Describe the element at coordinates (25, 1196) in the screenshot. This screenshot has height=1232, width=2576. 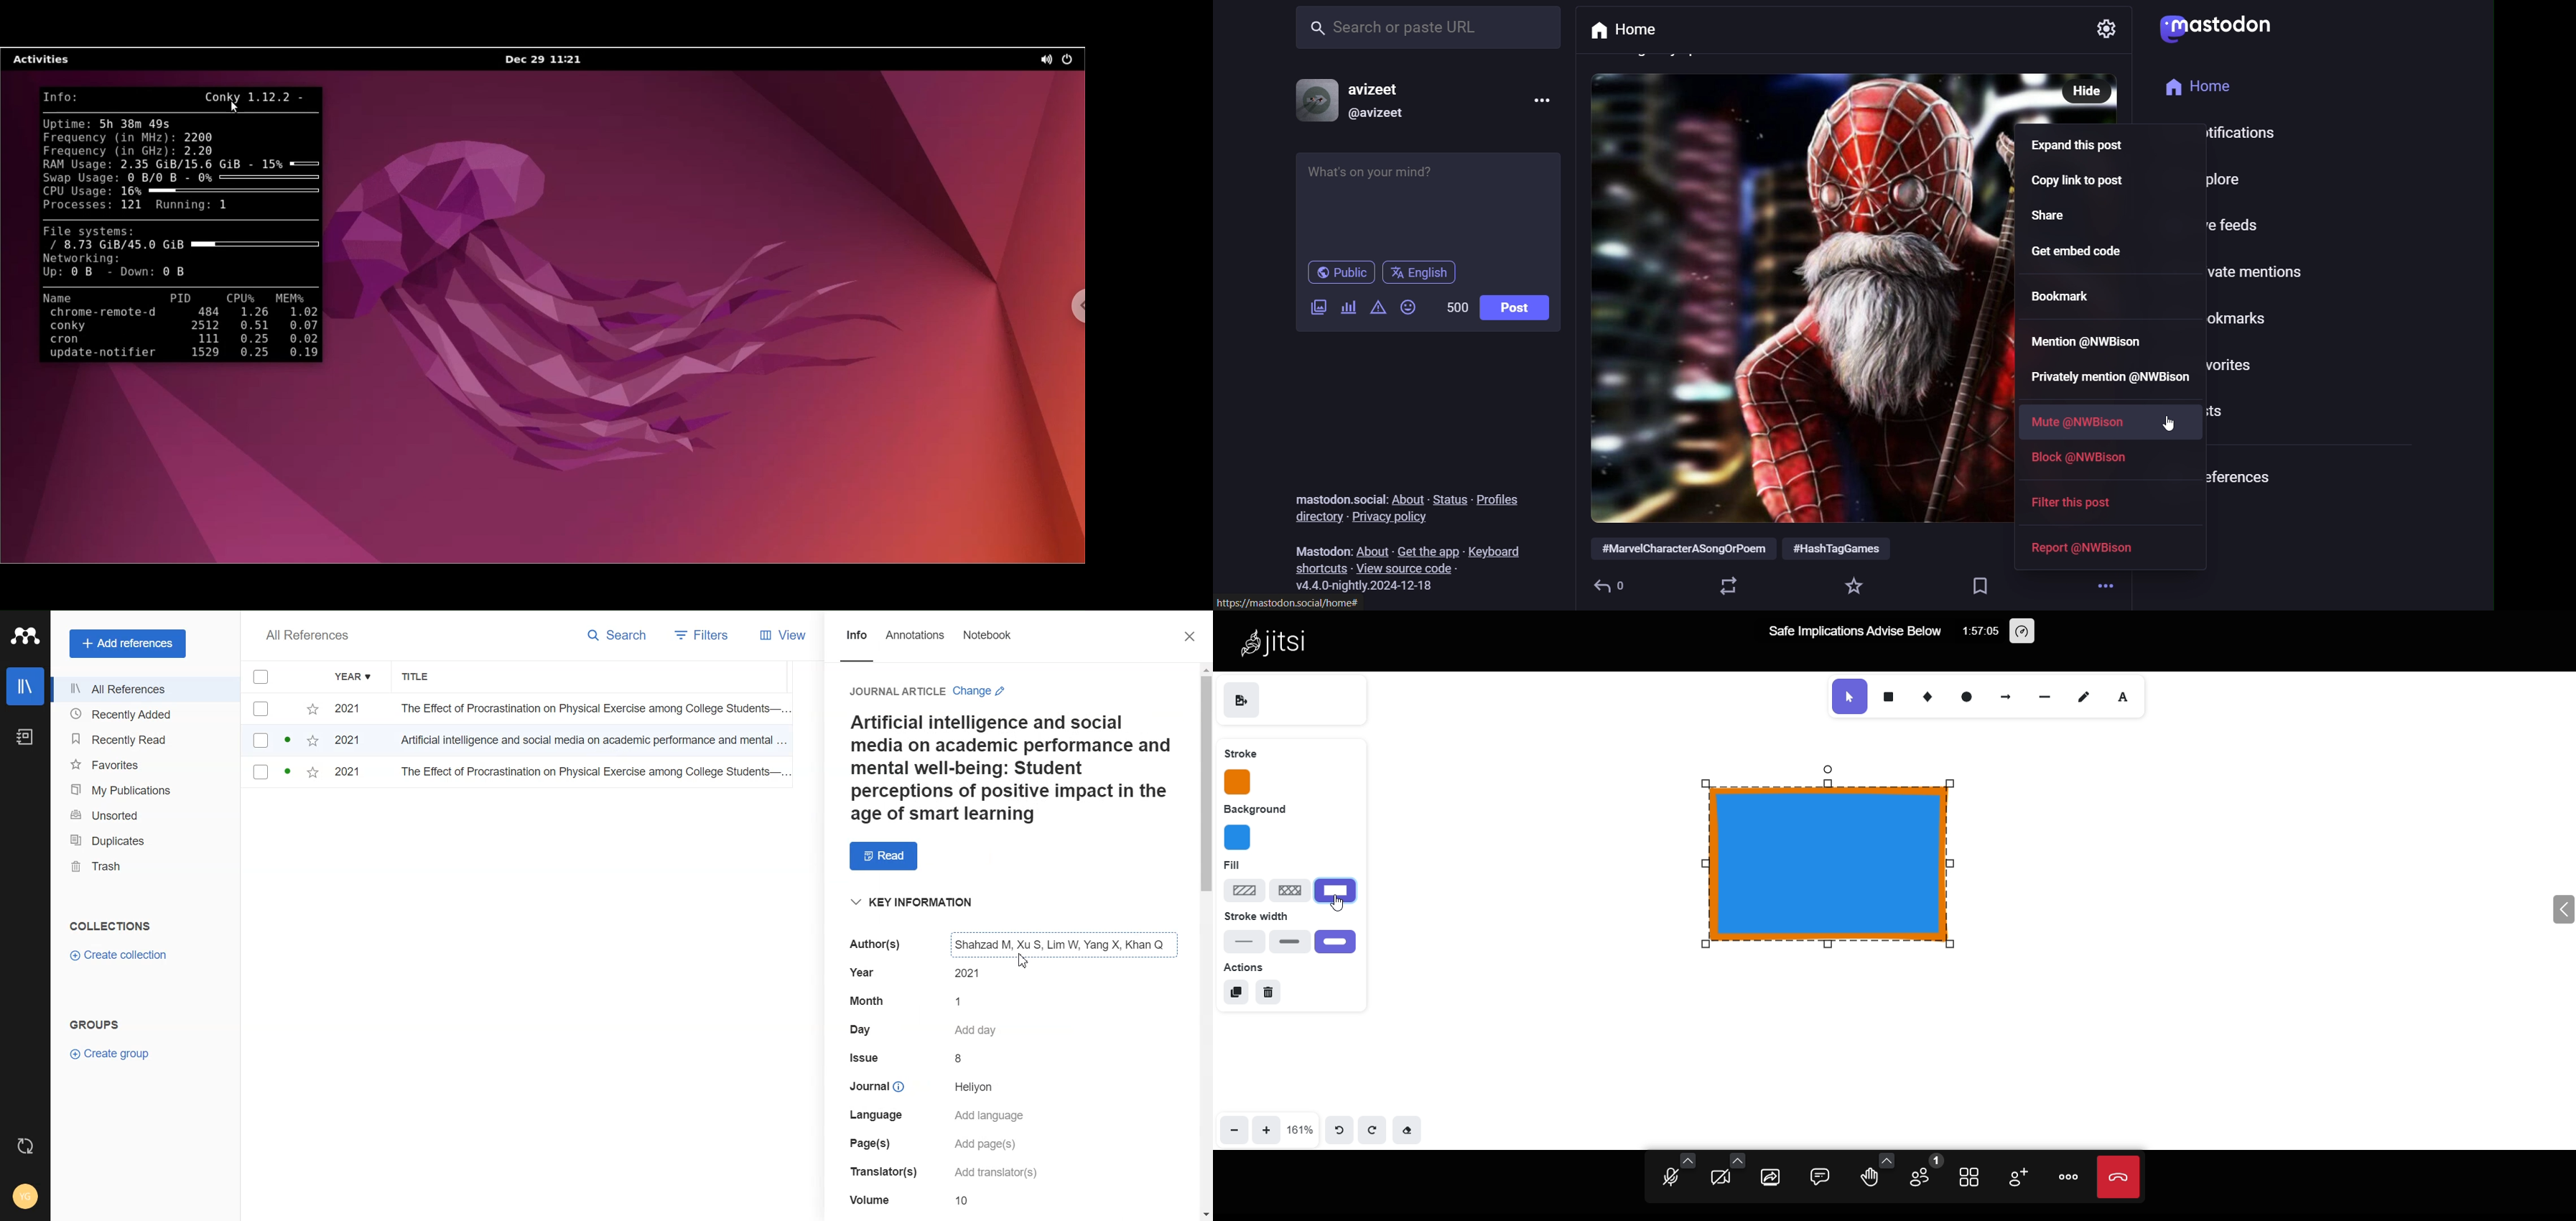
I see `Account` at that location.